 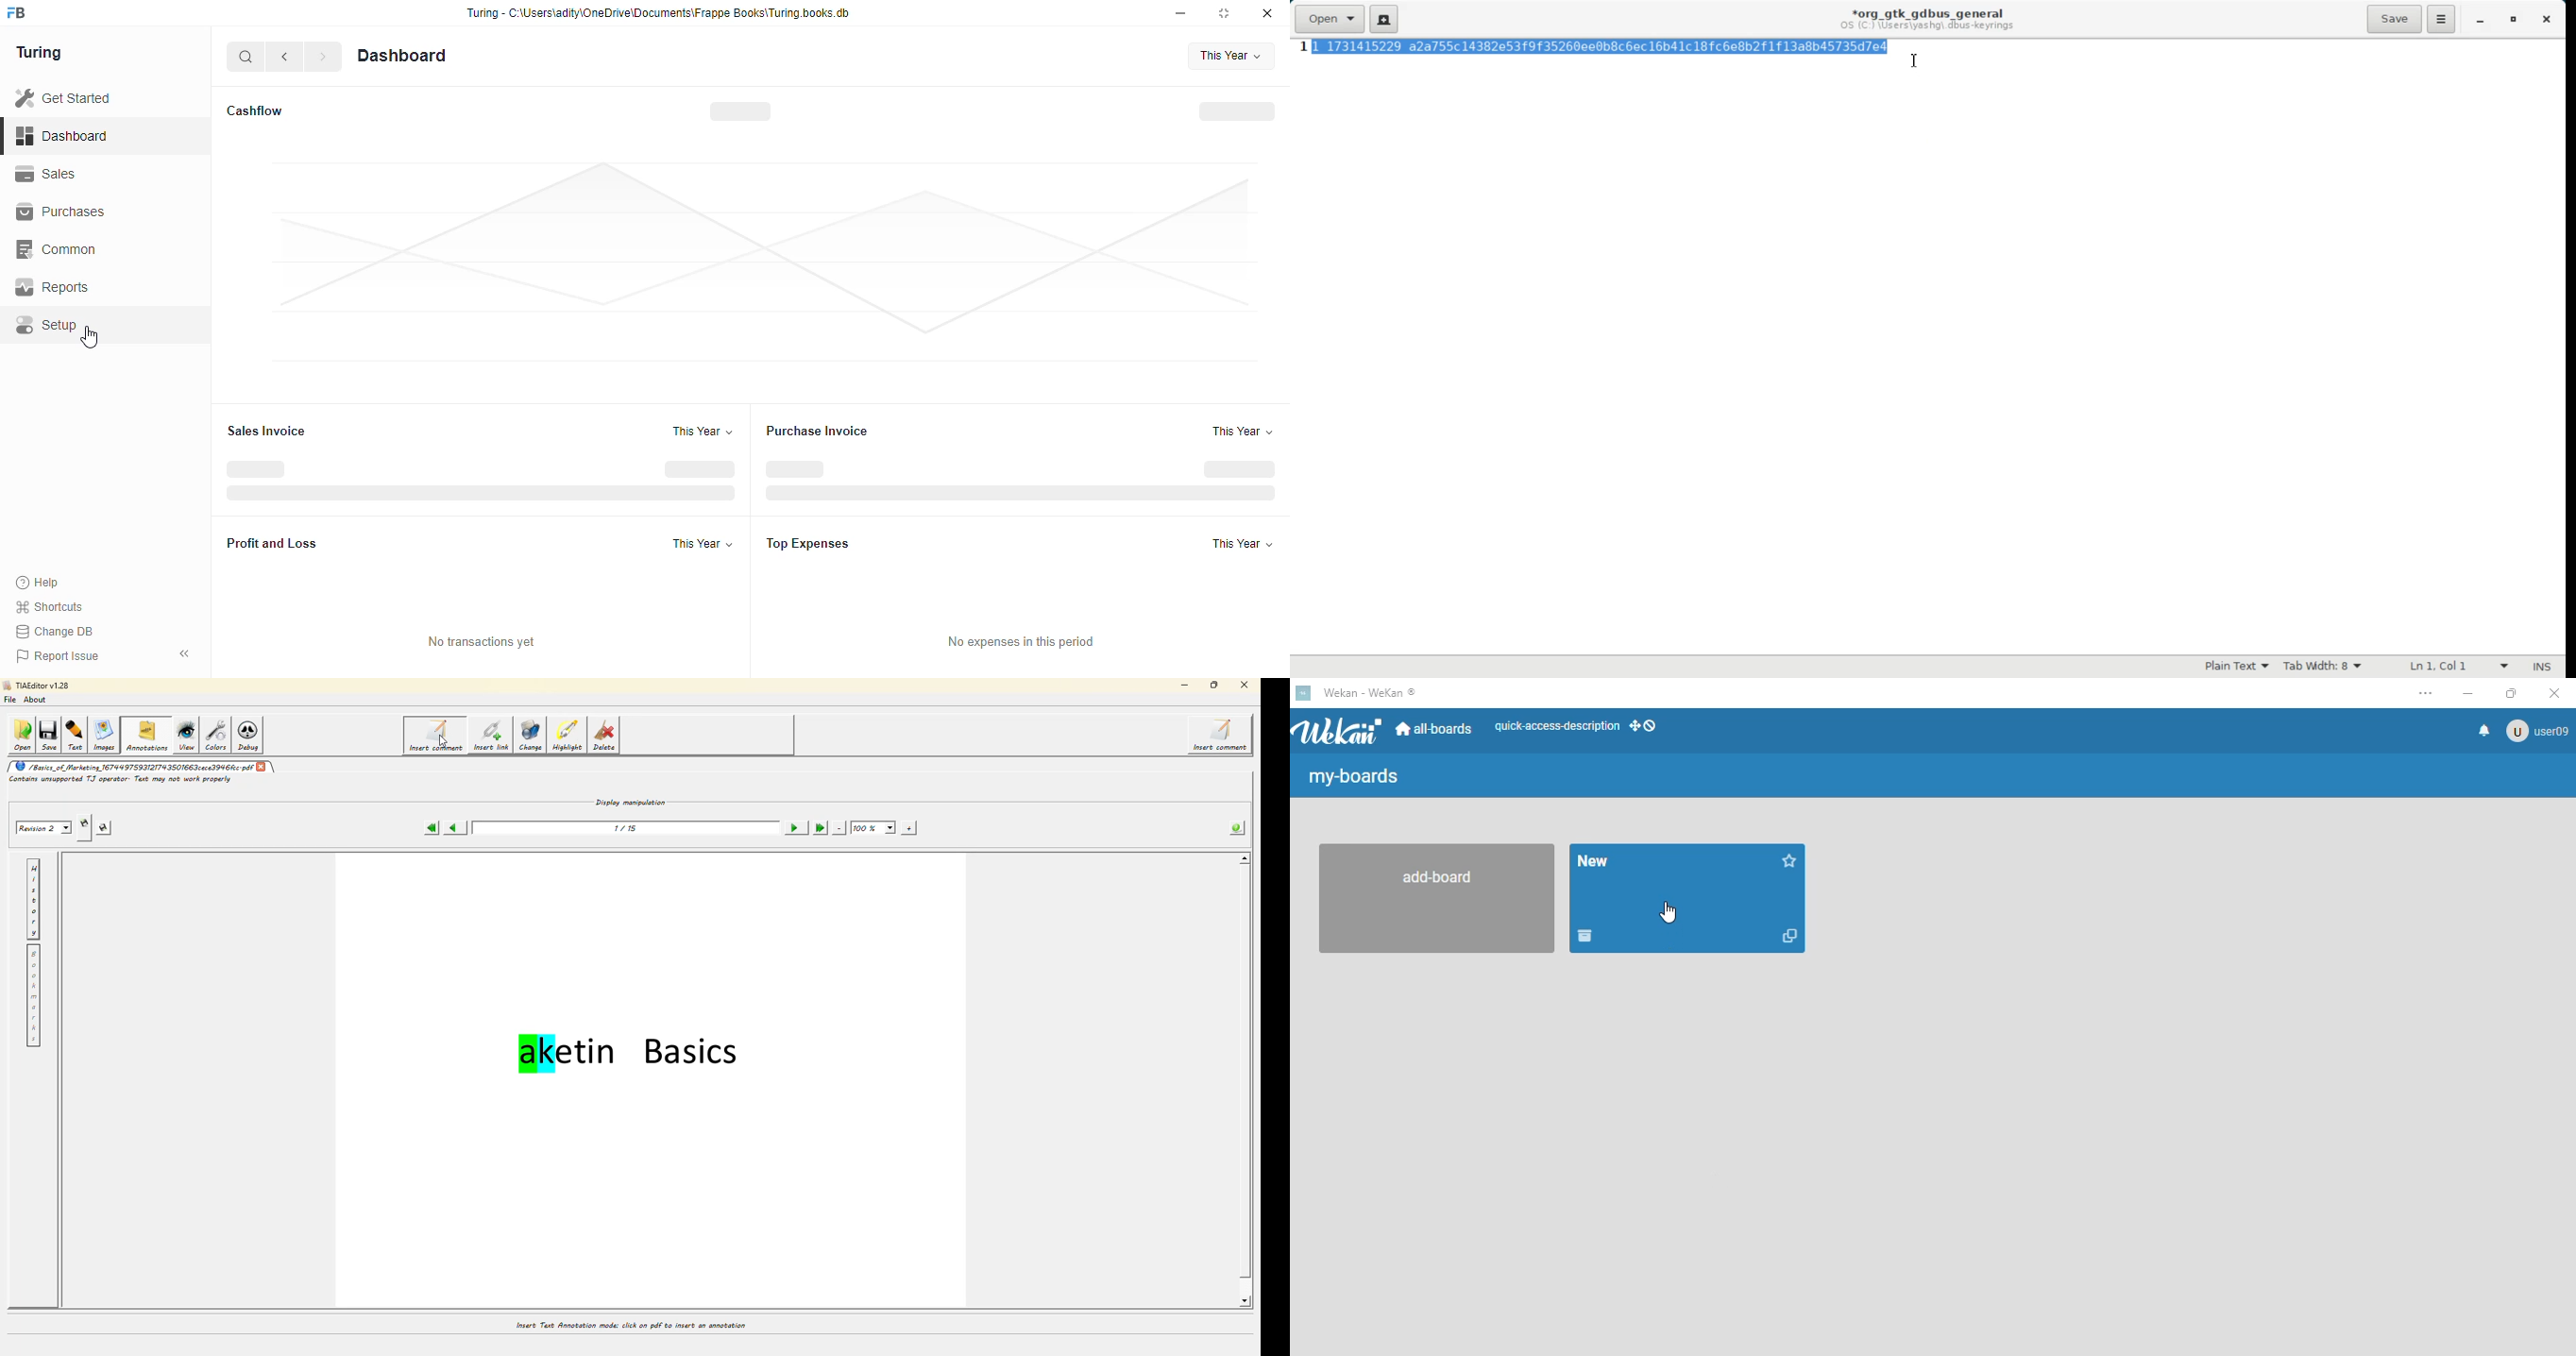 What do you see at coordinates (704, 431) in the screenshot?
I see `This Year` at bounding box center [704, 431].